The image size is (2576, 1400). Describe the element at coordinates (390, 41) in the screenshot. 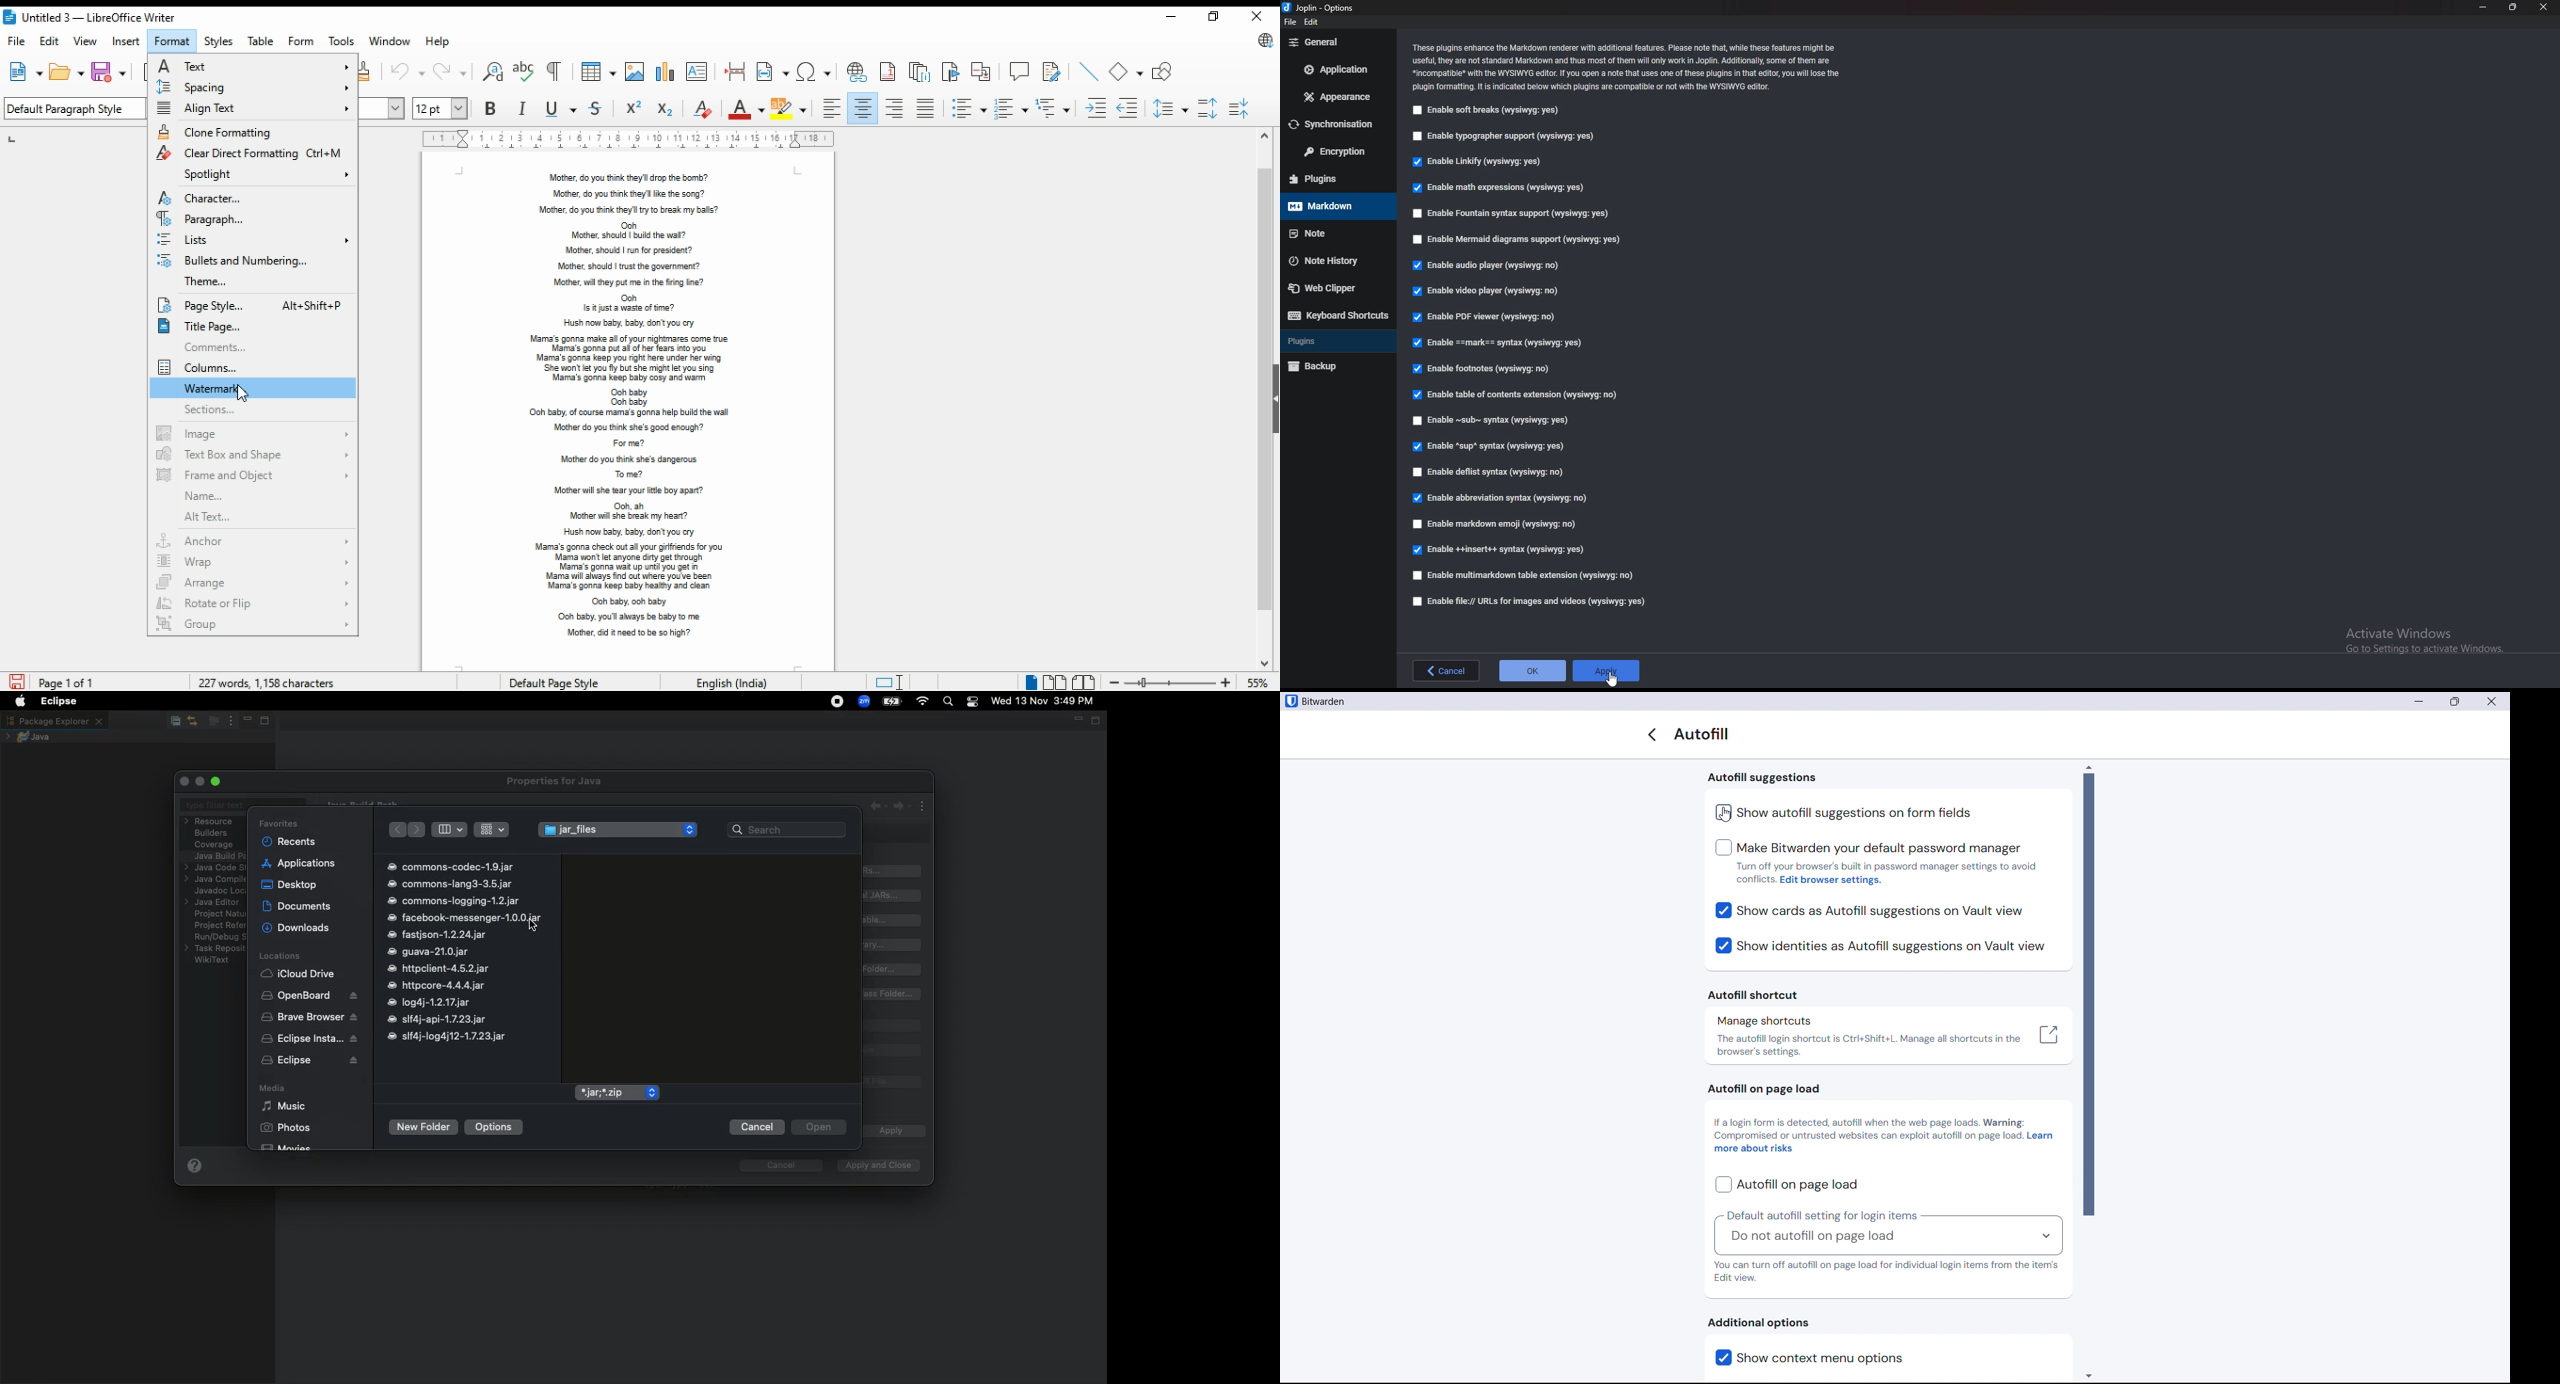

I see `window` at that location.